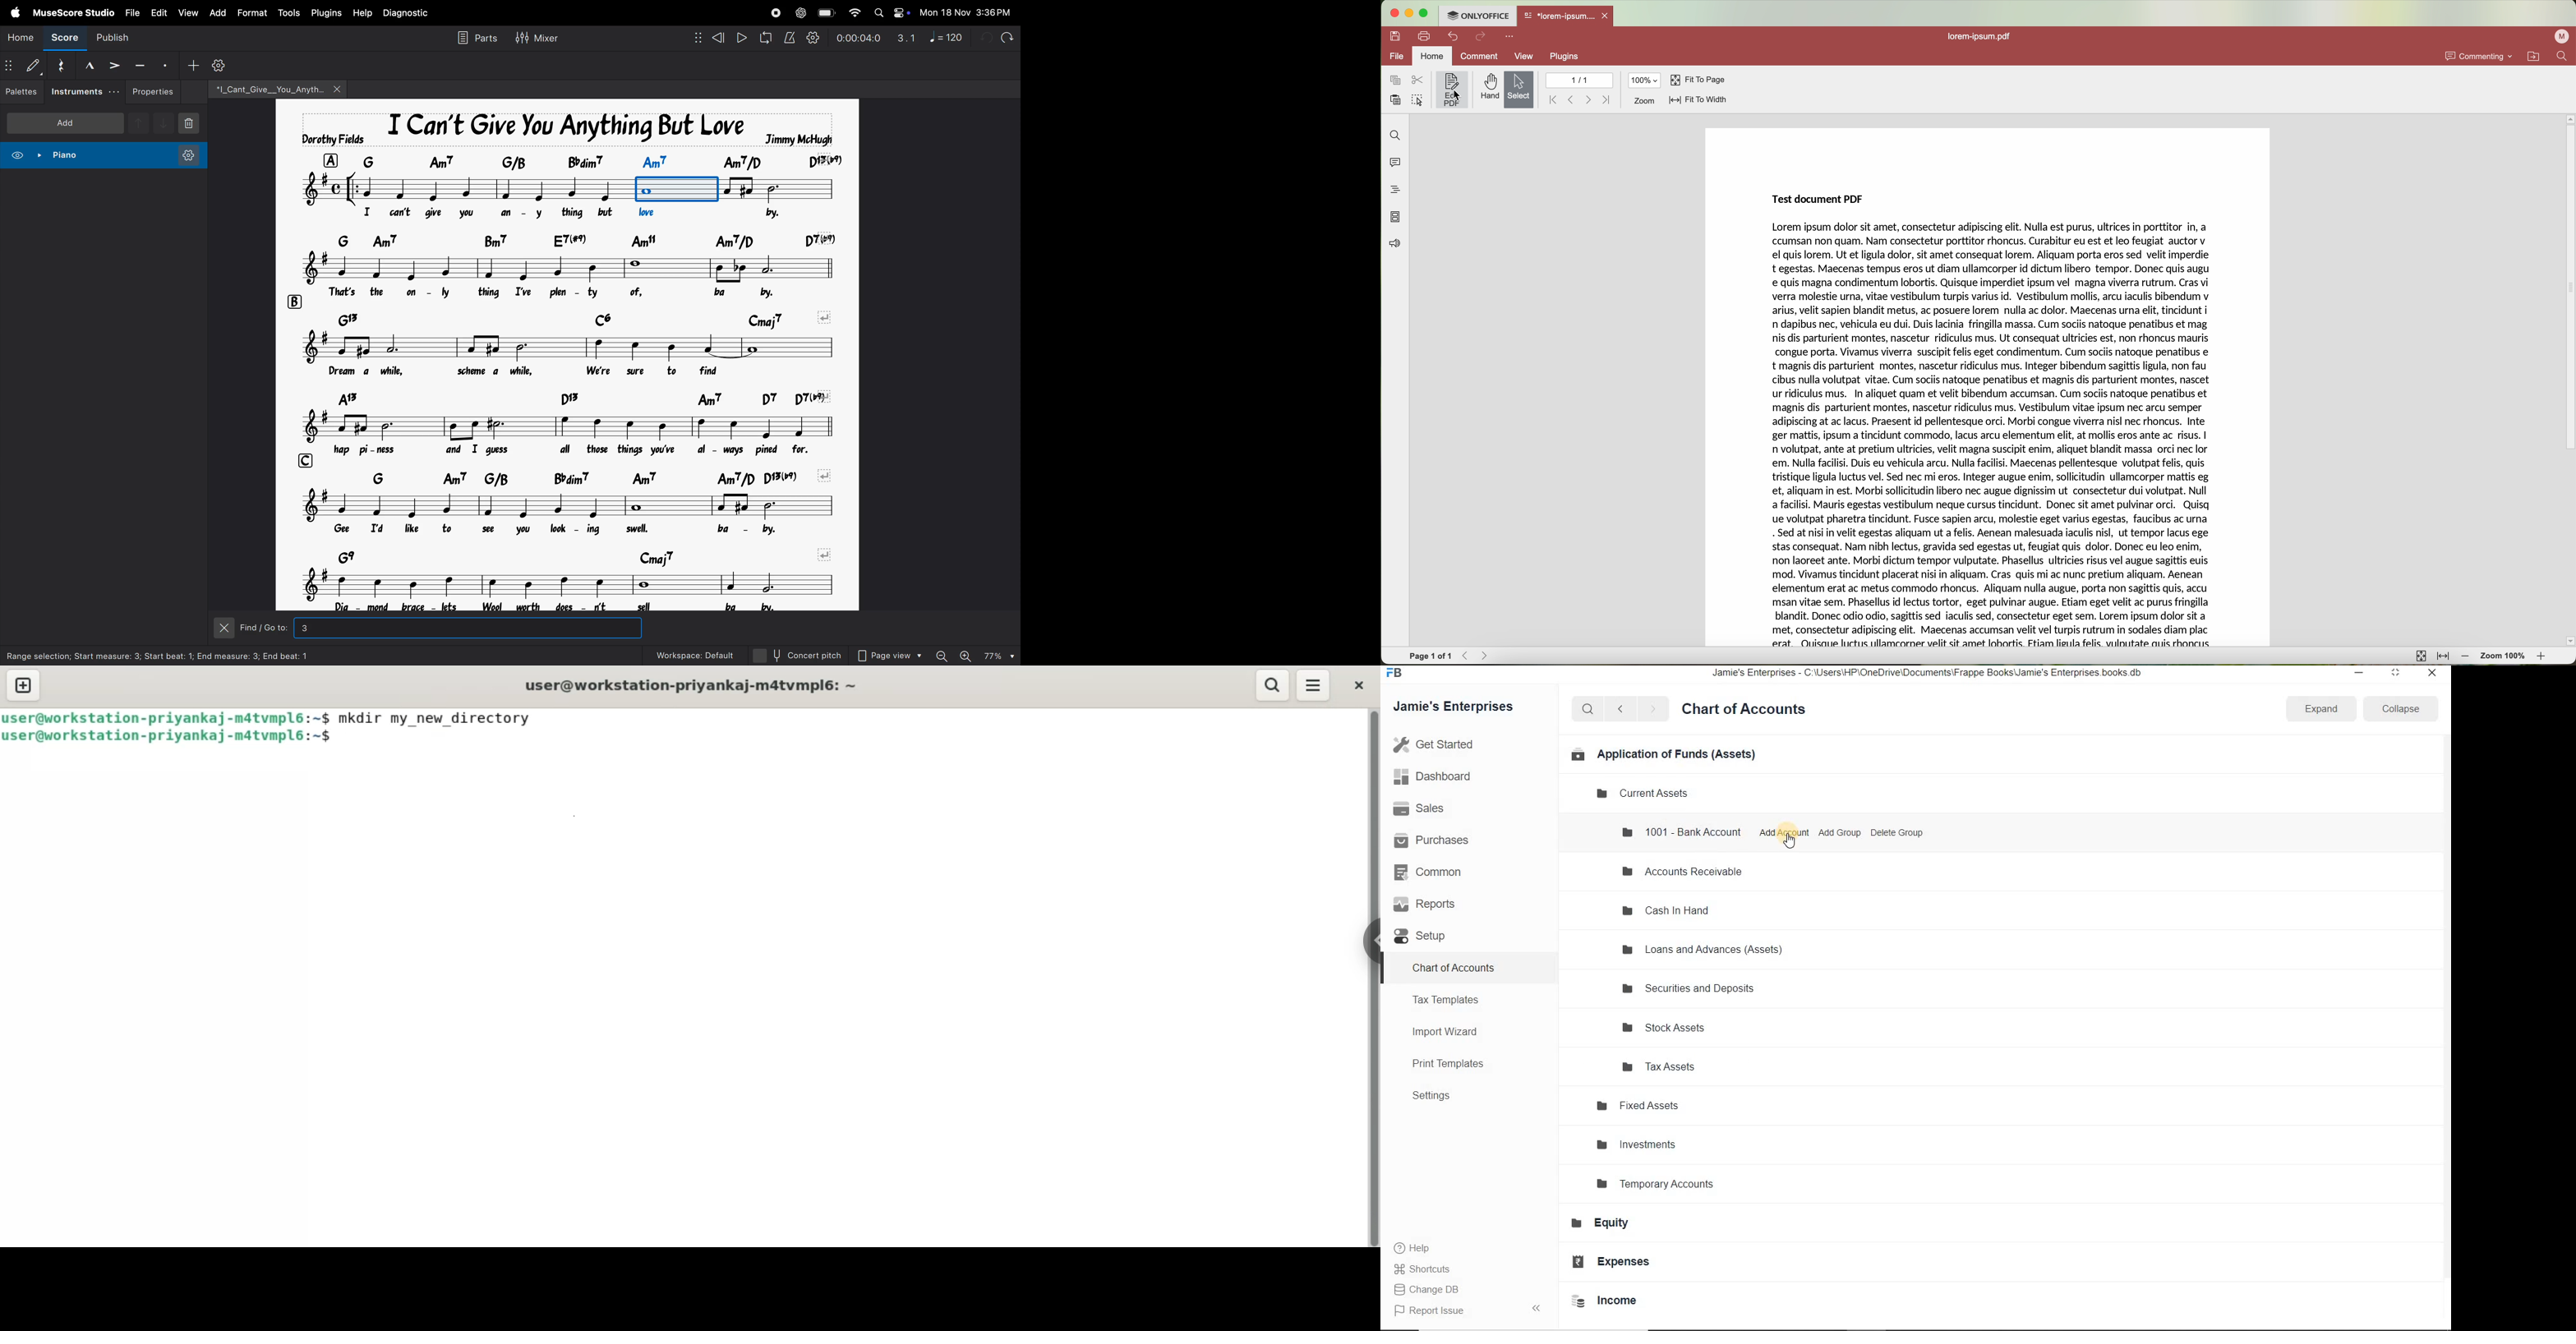 This screenshot has width=2576, height=1344. I want to click on common, so click(1440, 874).